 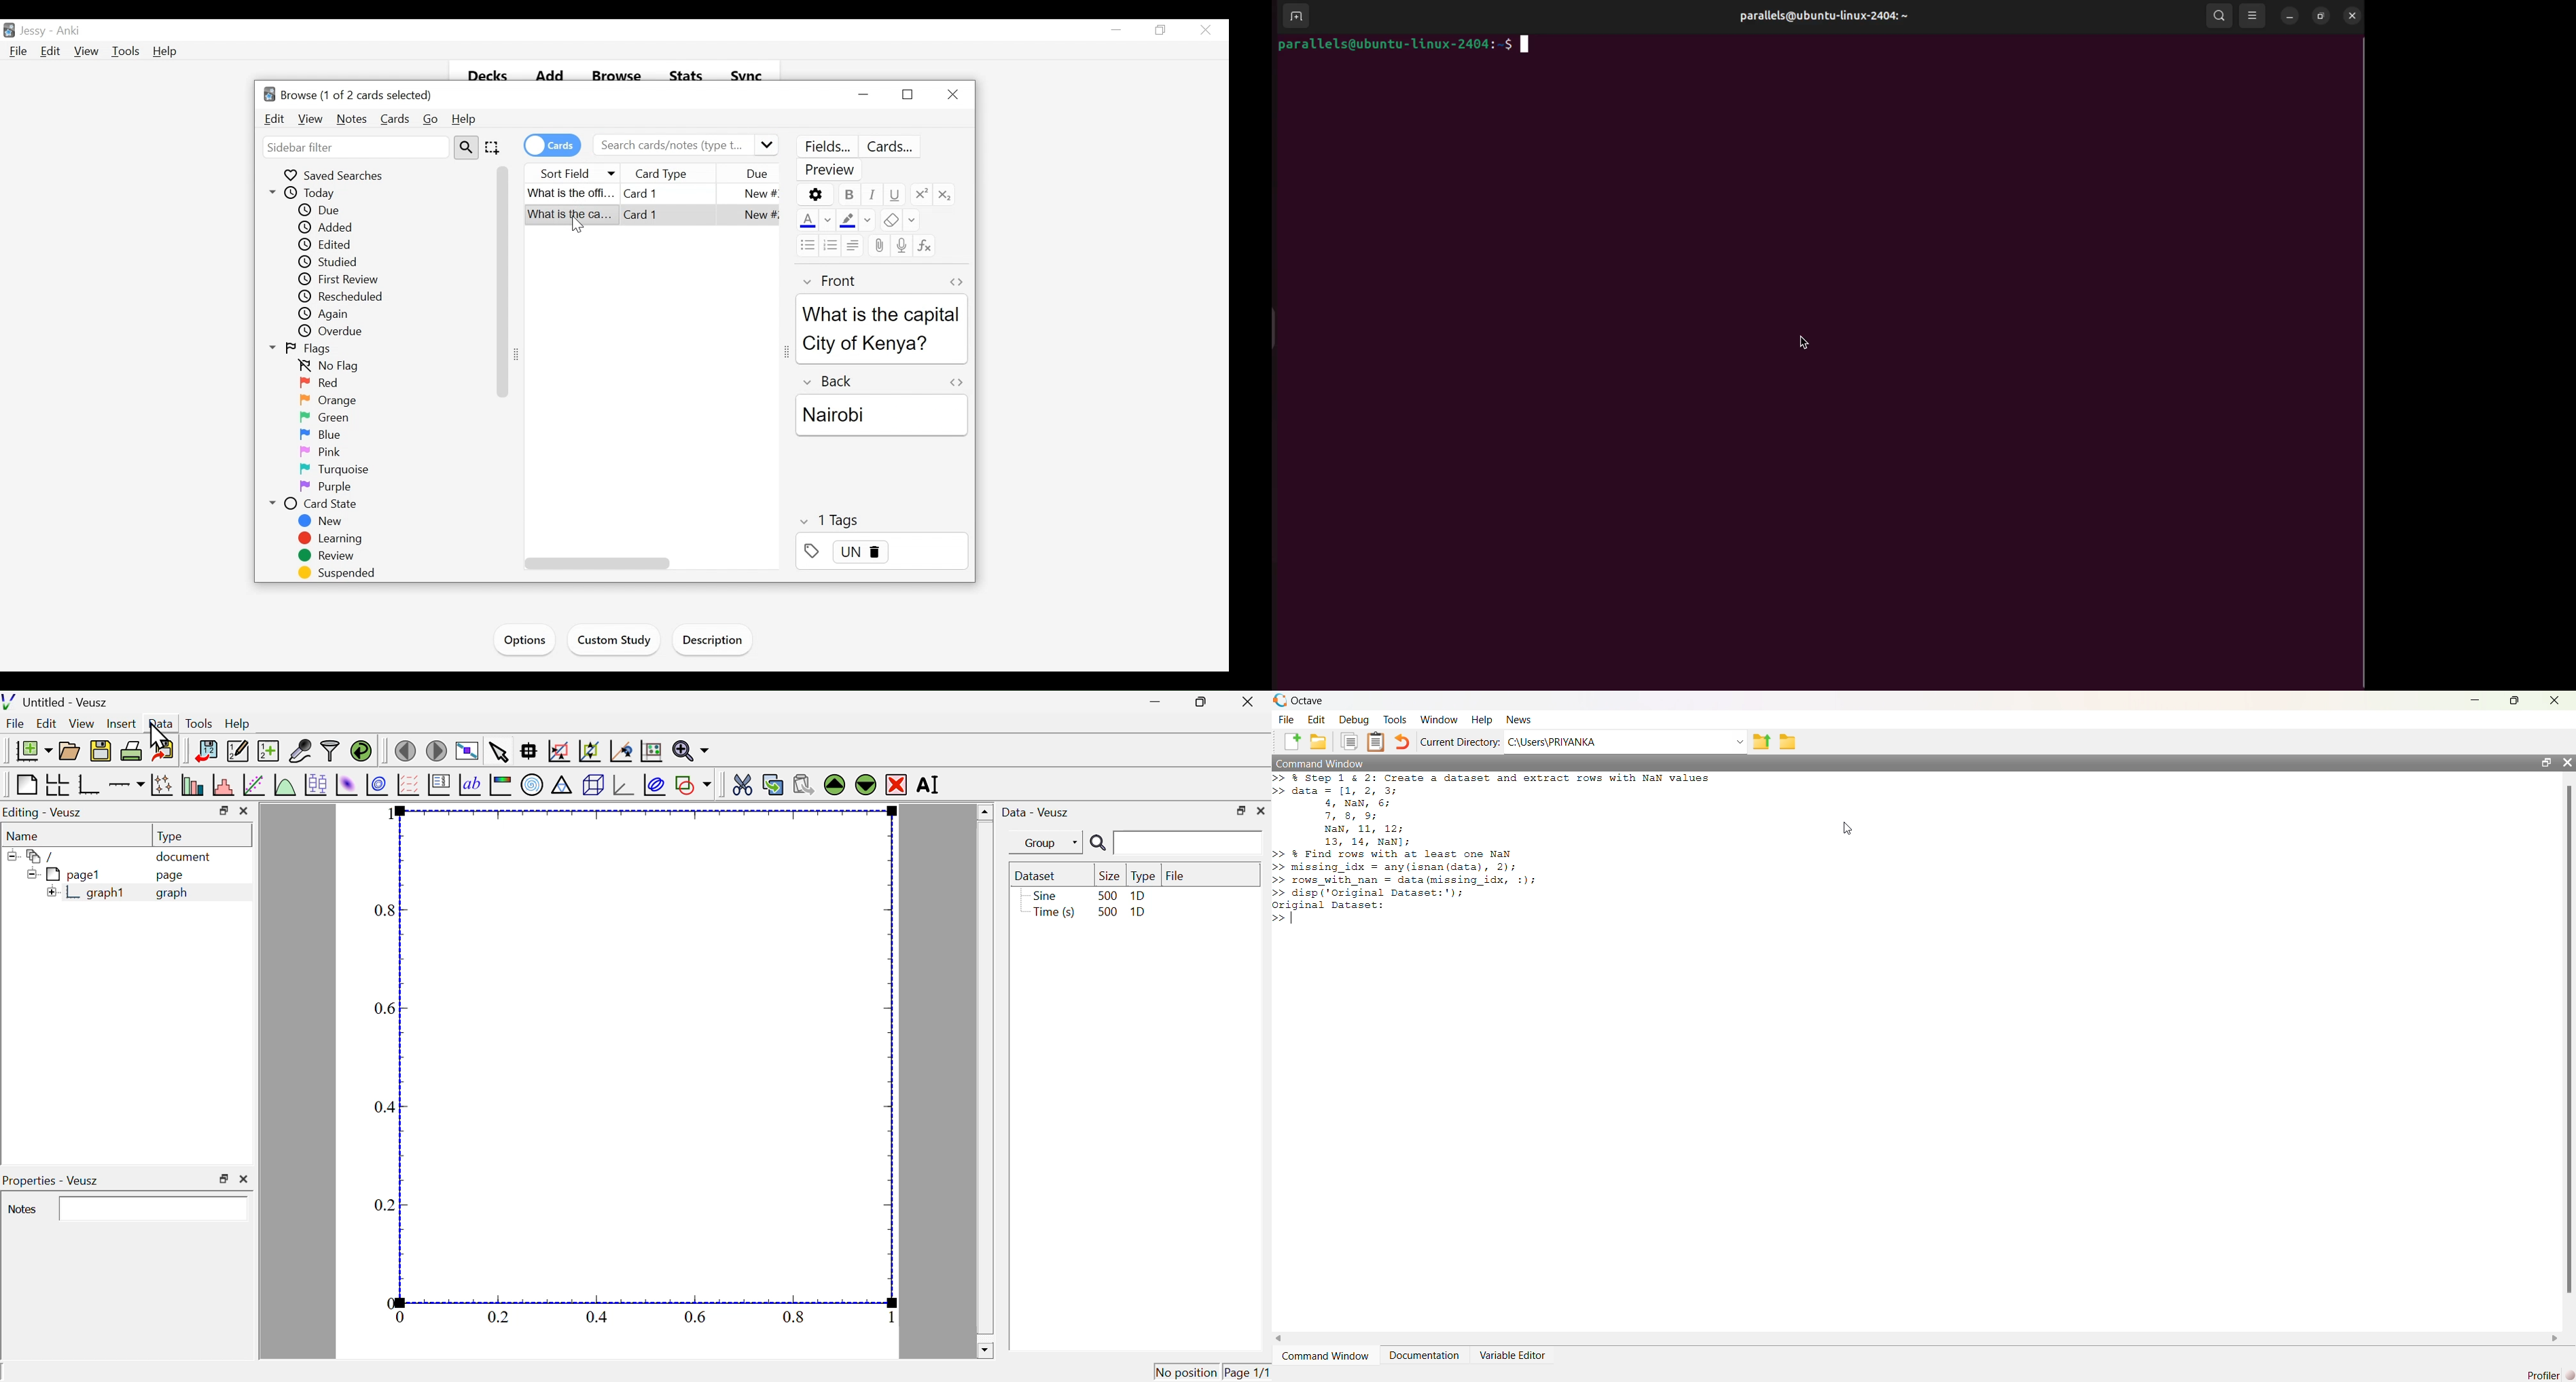 I want to click on Horizontal Scroll bar, so click(x=596, y=564).